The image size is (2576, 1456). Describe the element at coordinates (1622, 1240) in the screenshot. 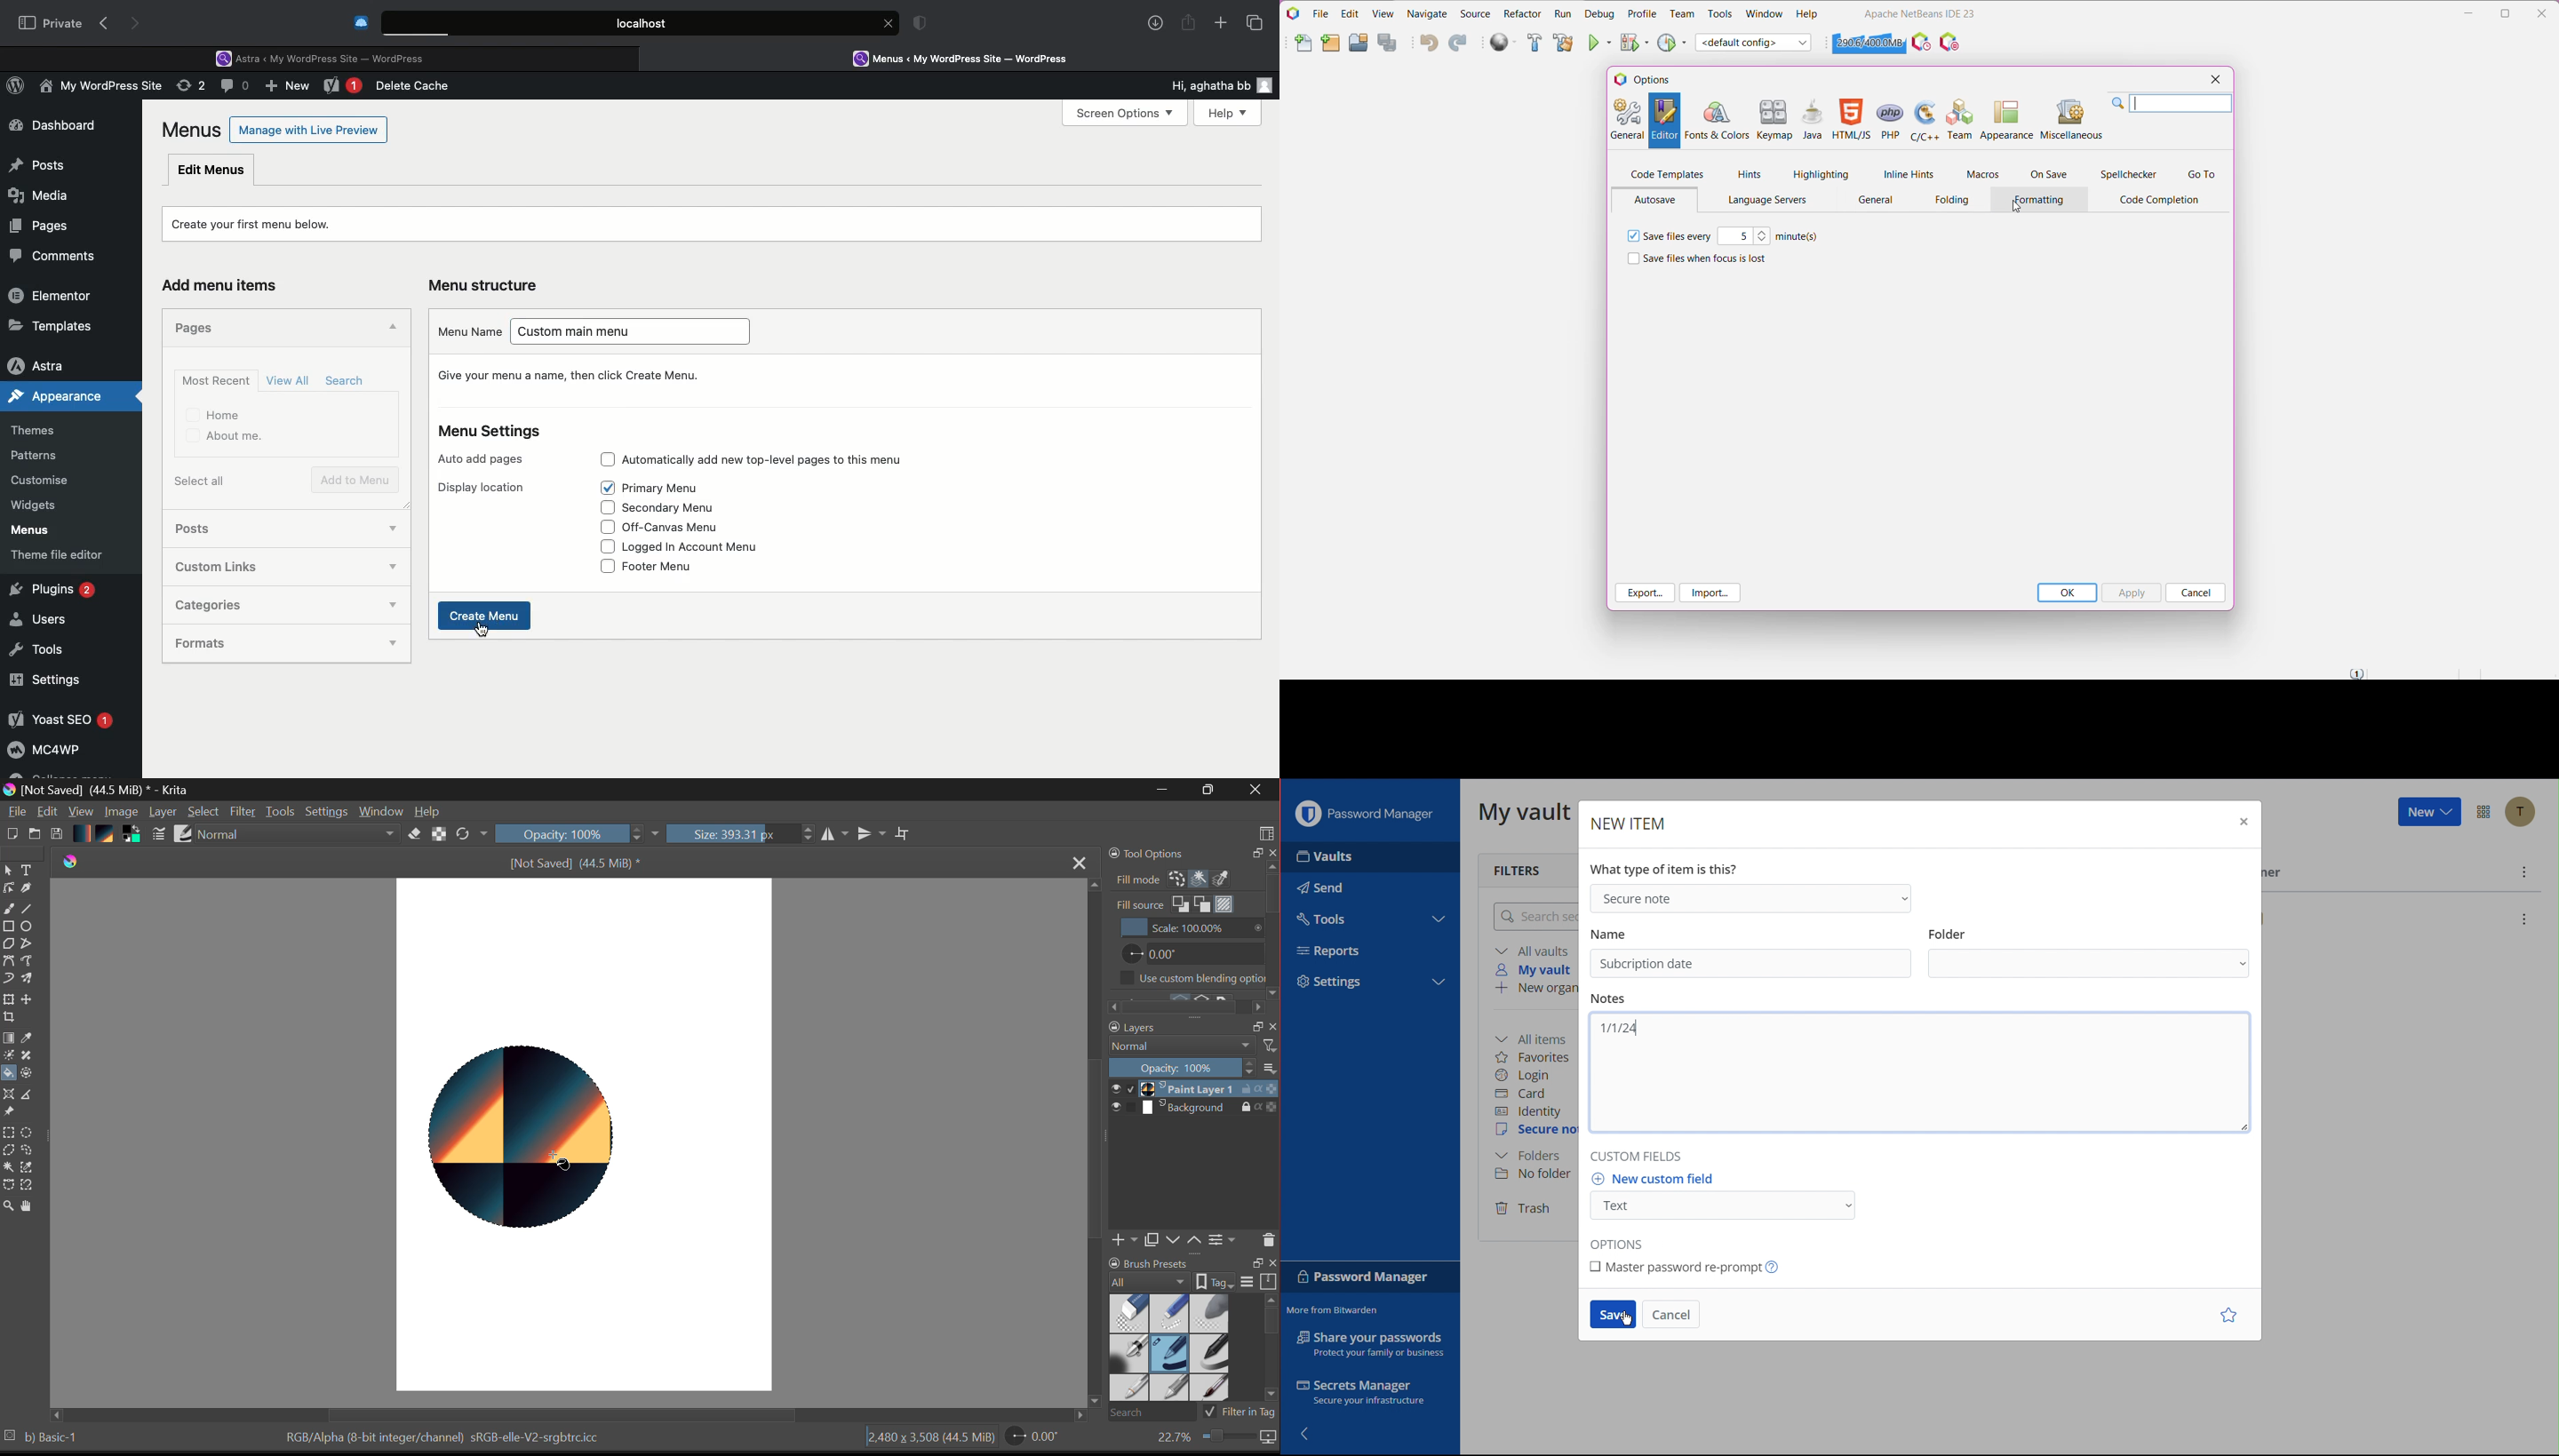

I see `Options` at that location.